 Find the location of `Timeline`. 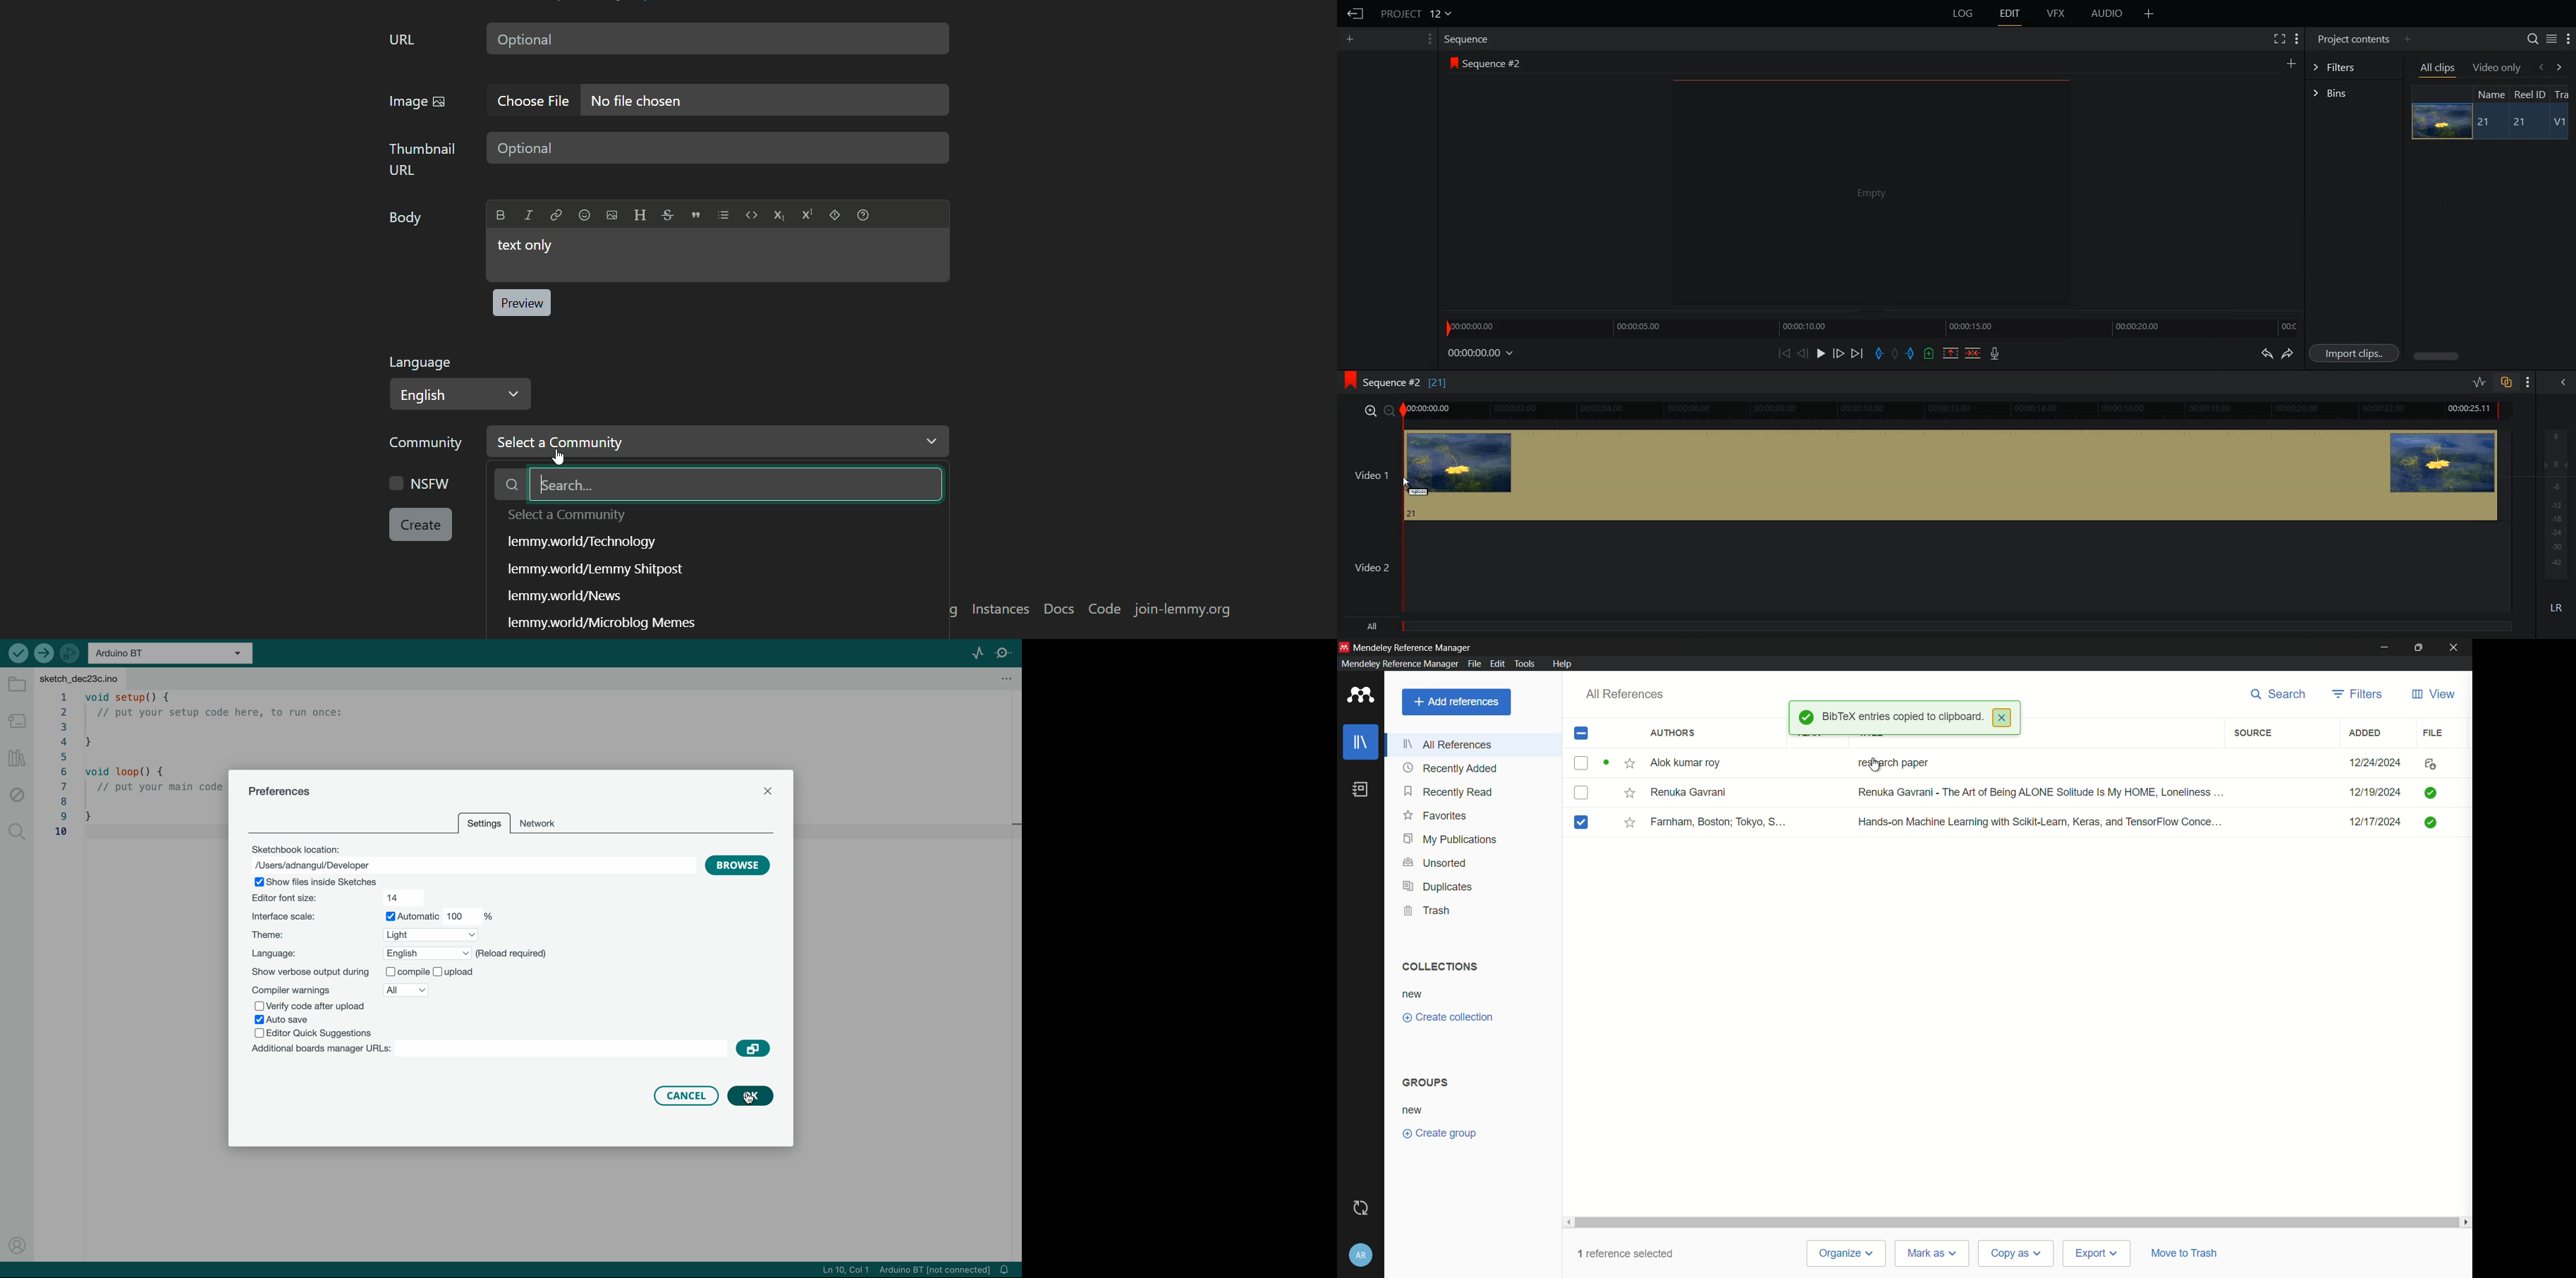

Timeline is located at coordinates (1871, 327).